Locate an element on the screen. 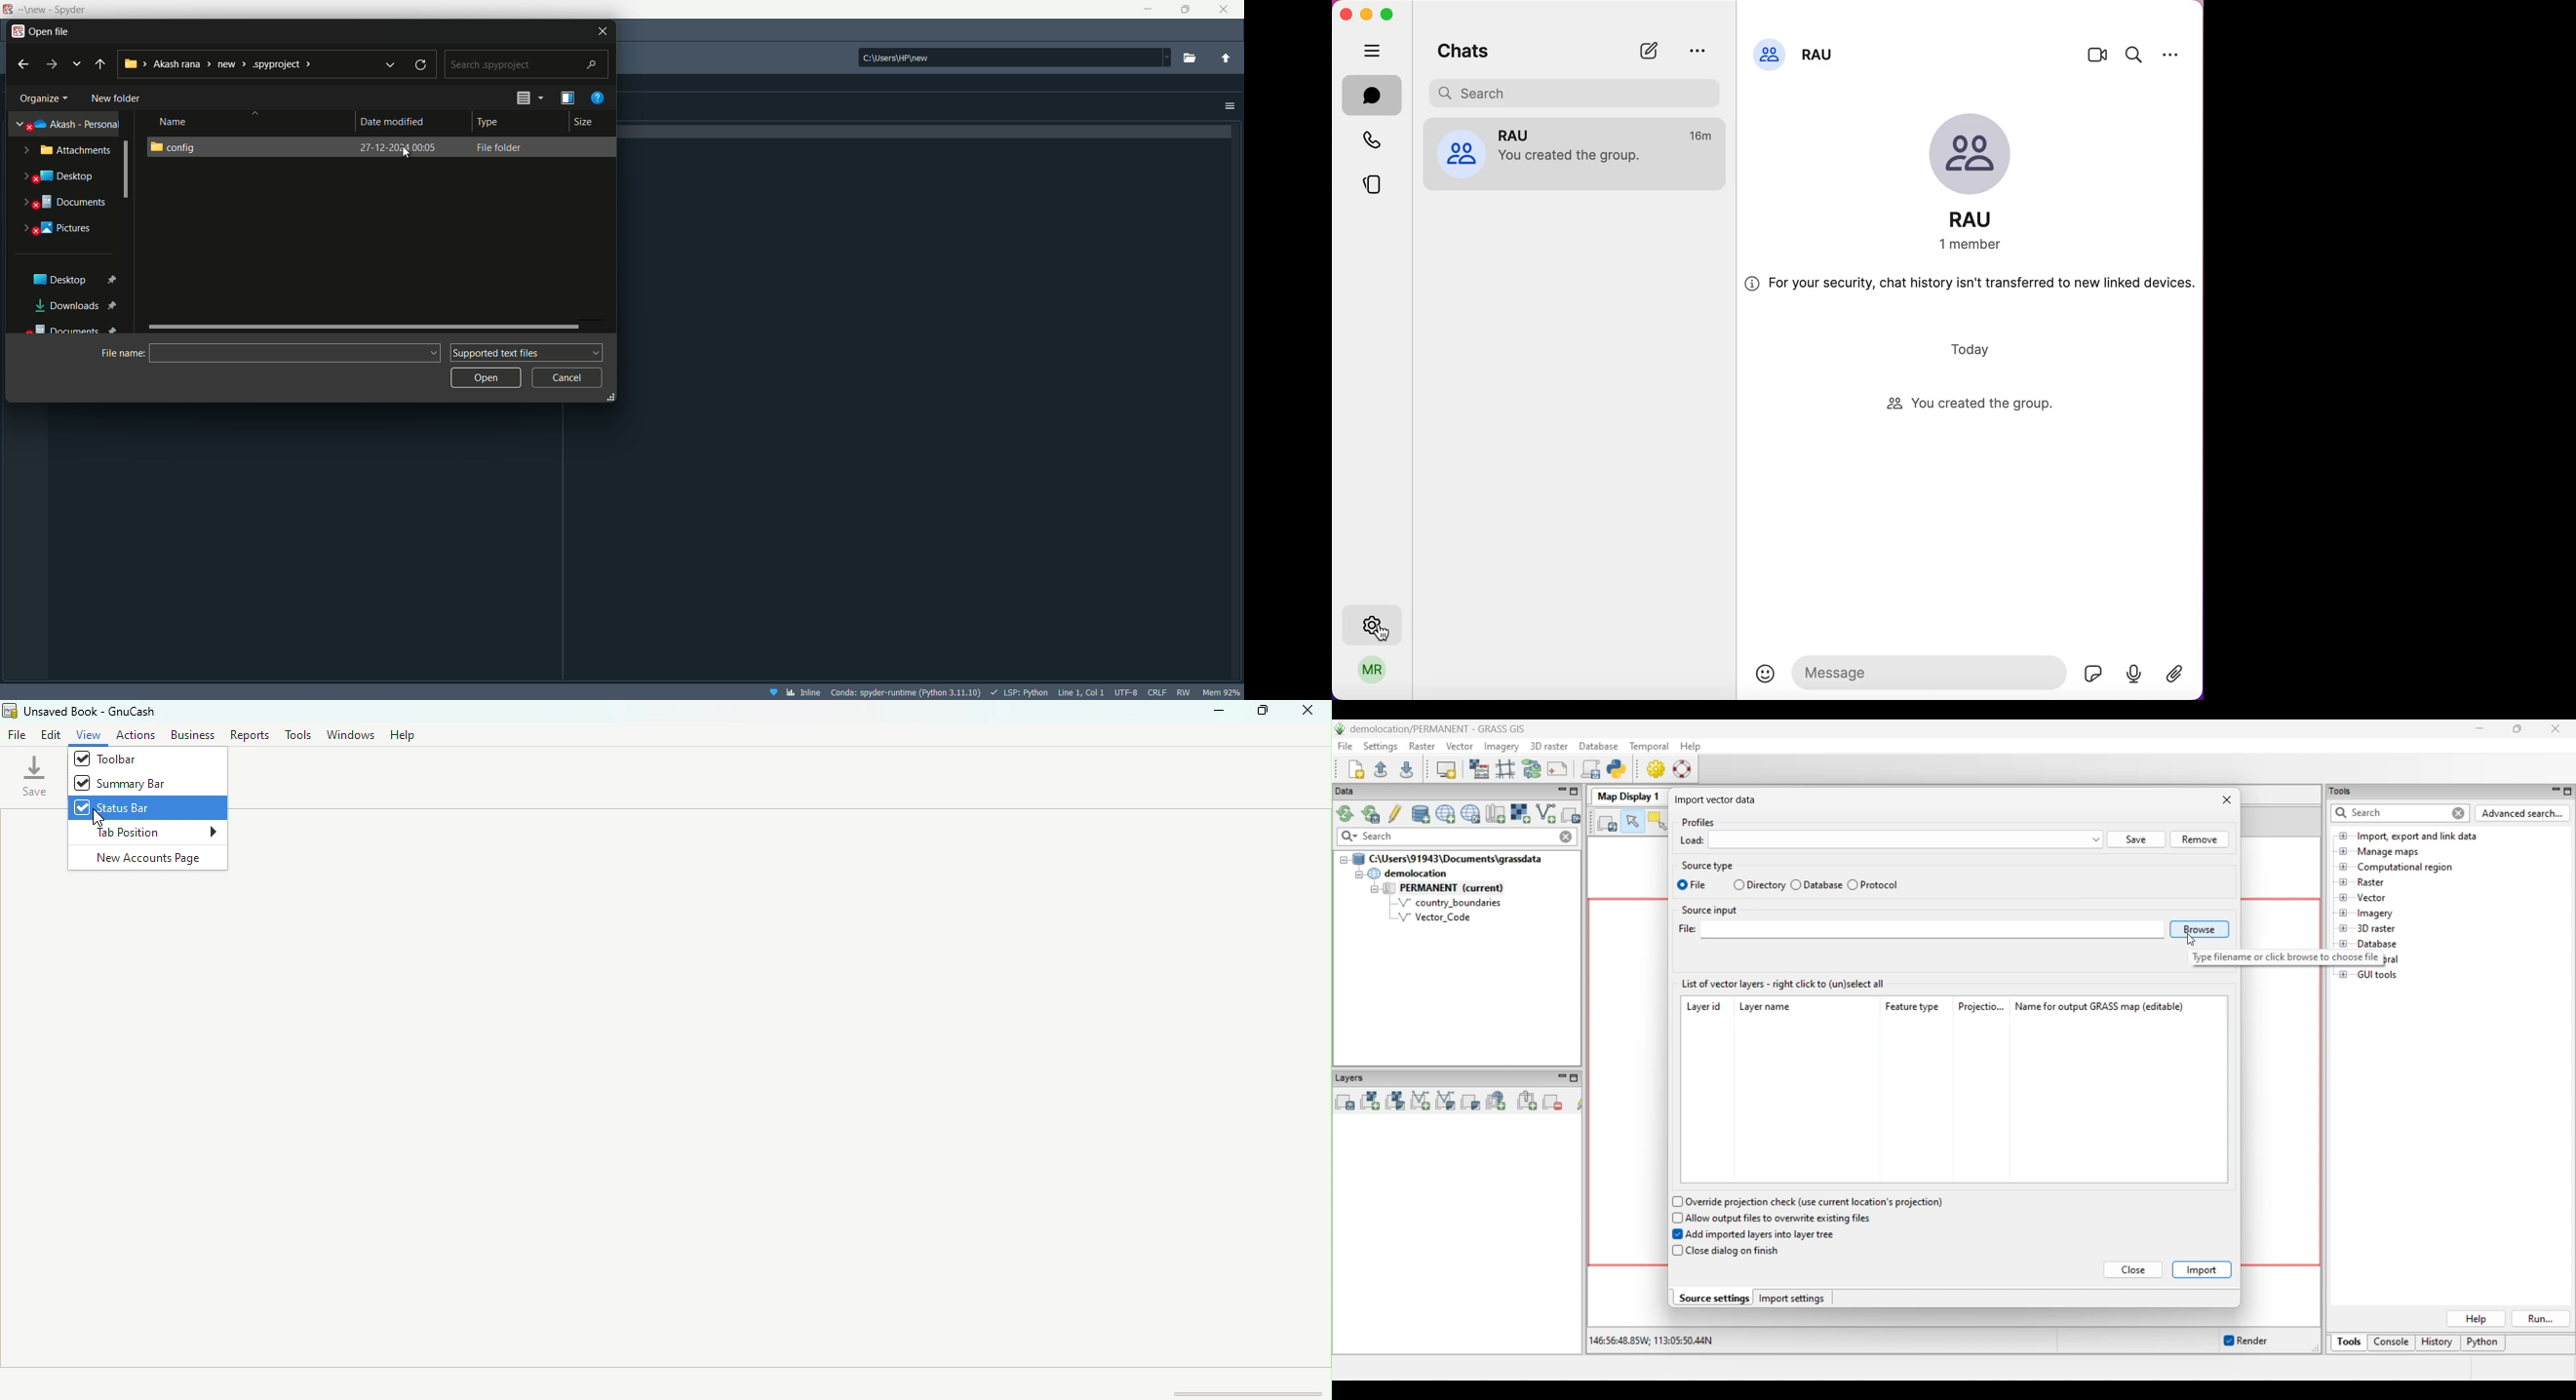  cursor is located at coordinates (93, 819).